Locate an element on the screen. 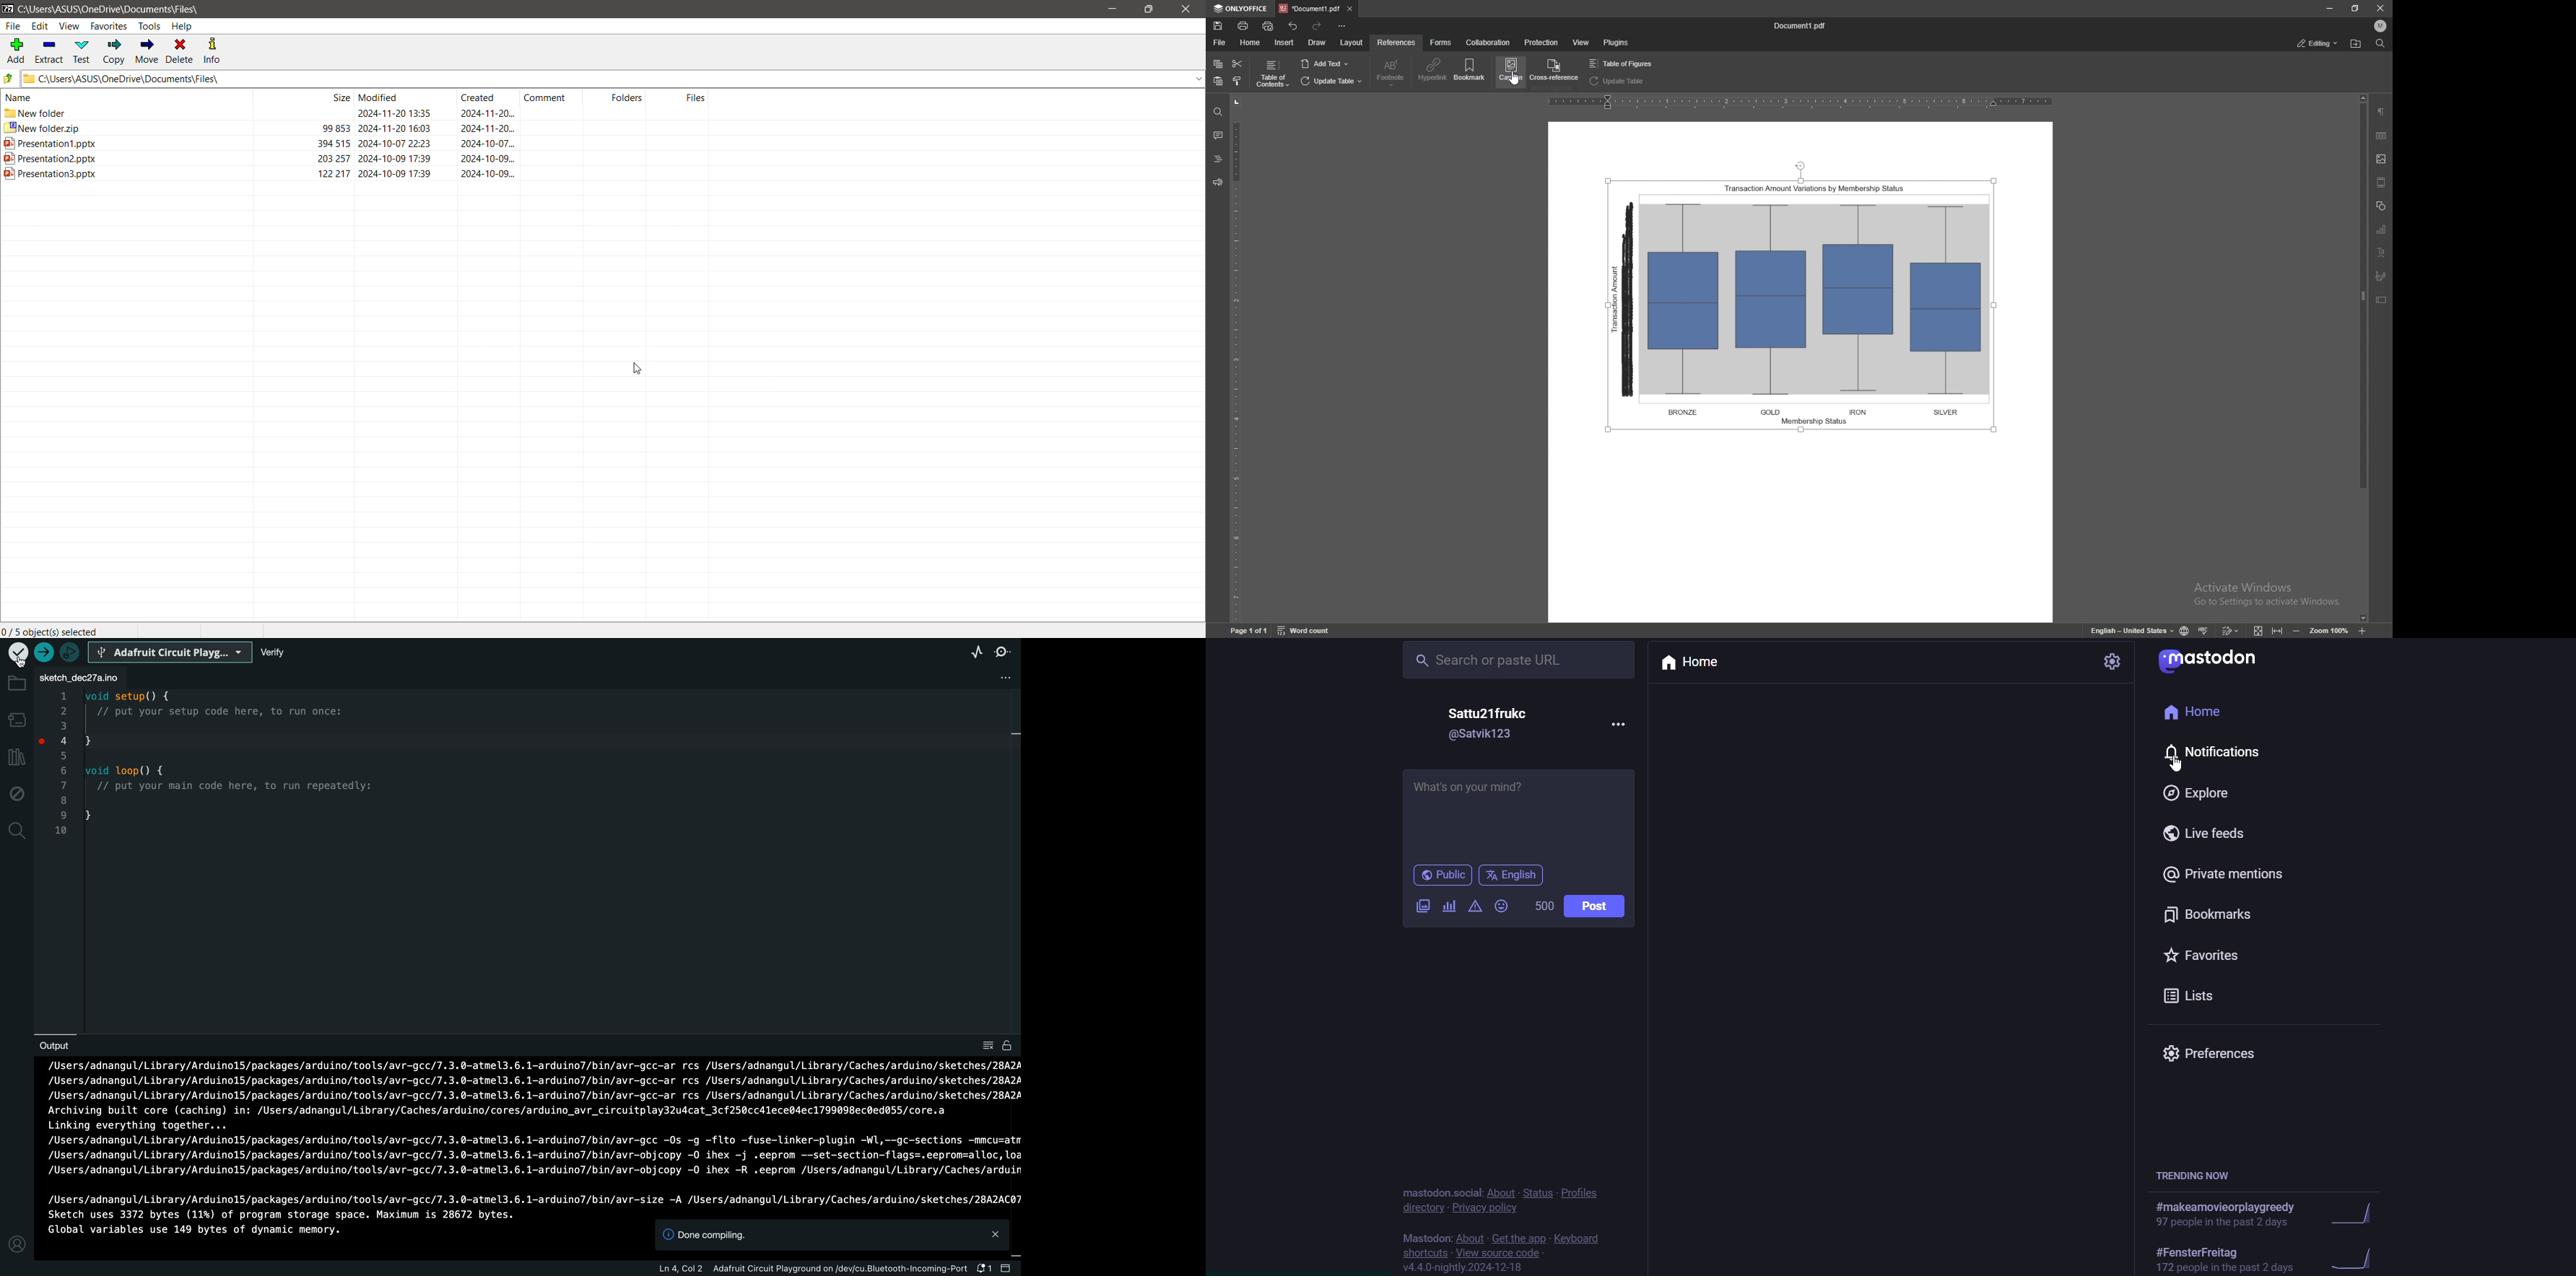  Mastodon logo is located at coordinates (2208, 662).